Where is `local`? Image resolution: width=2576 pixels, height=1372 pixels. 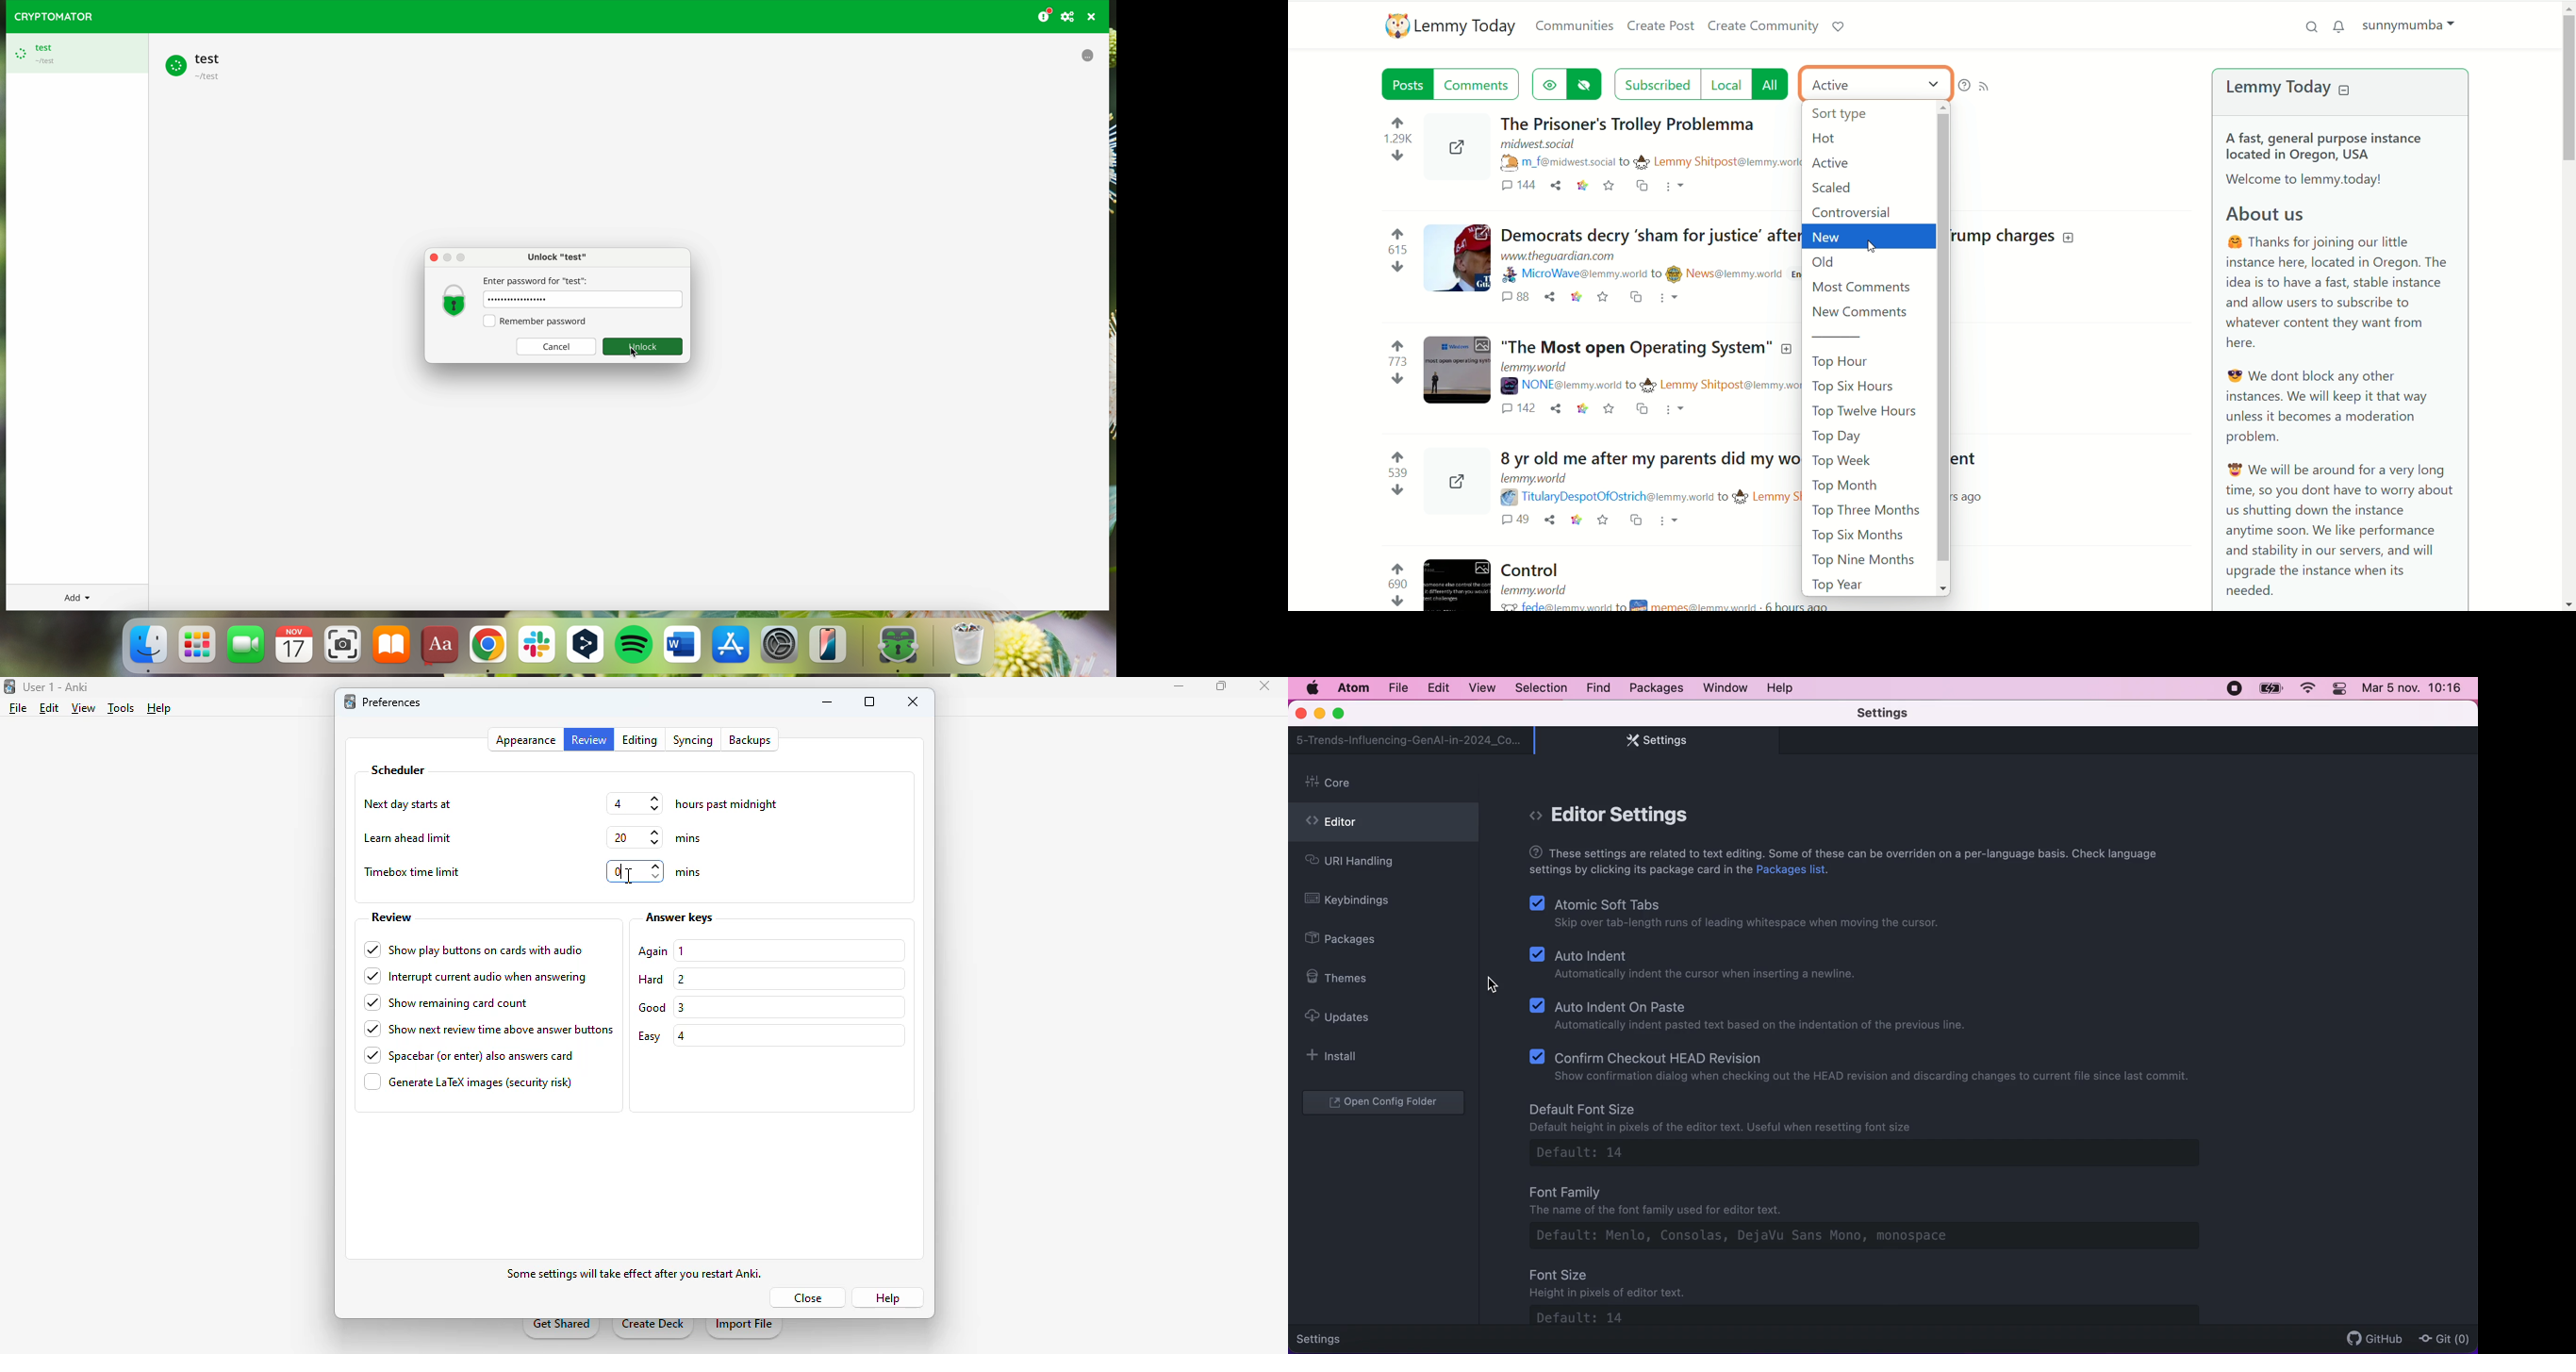 local is located at coordinates (1723, 85).